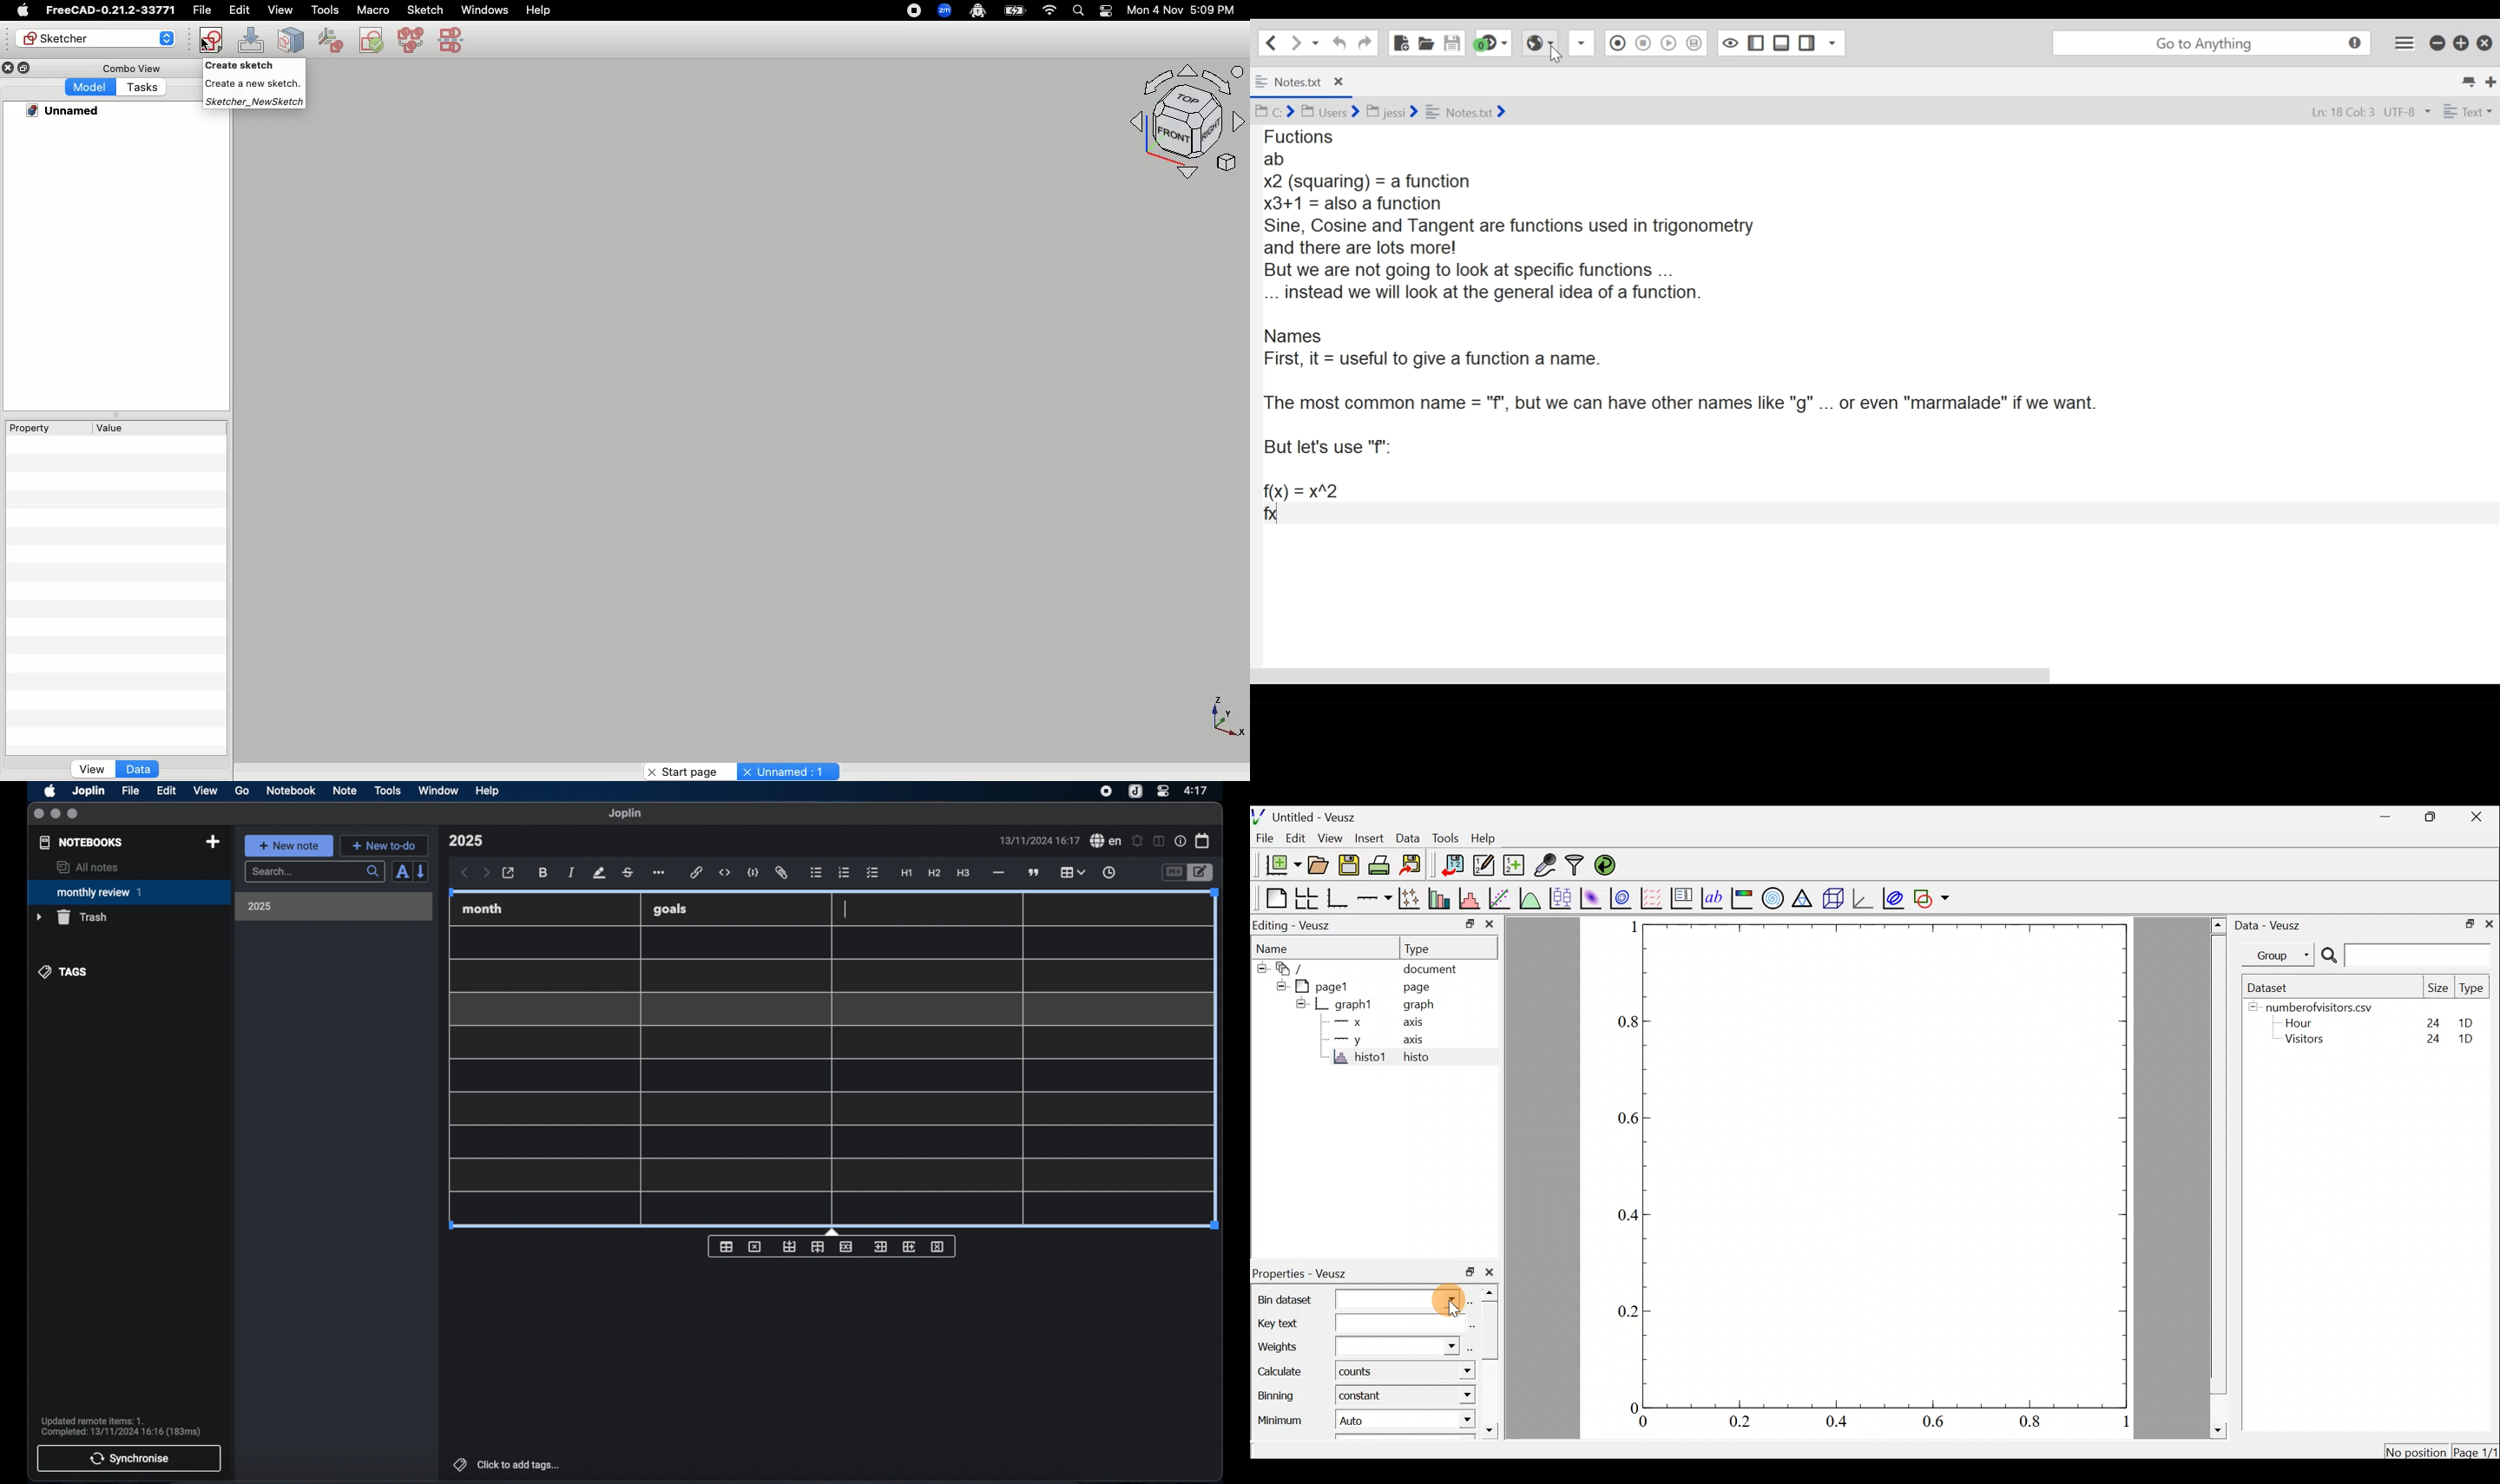 This screenshot has width=2520, height=1484. I want to click on page1, so click(1327, 987).